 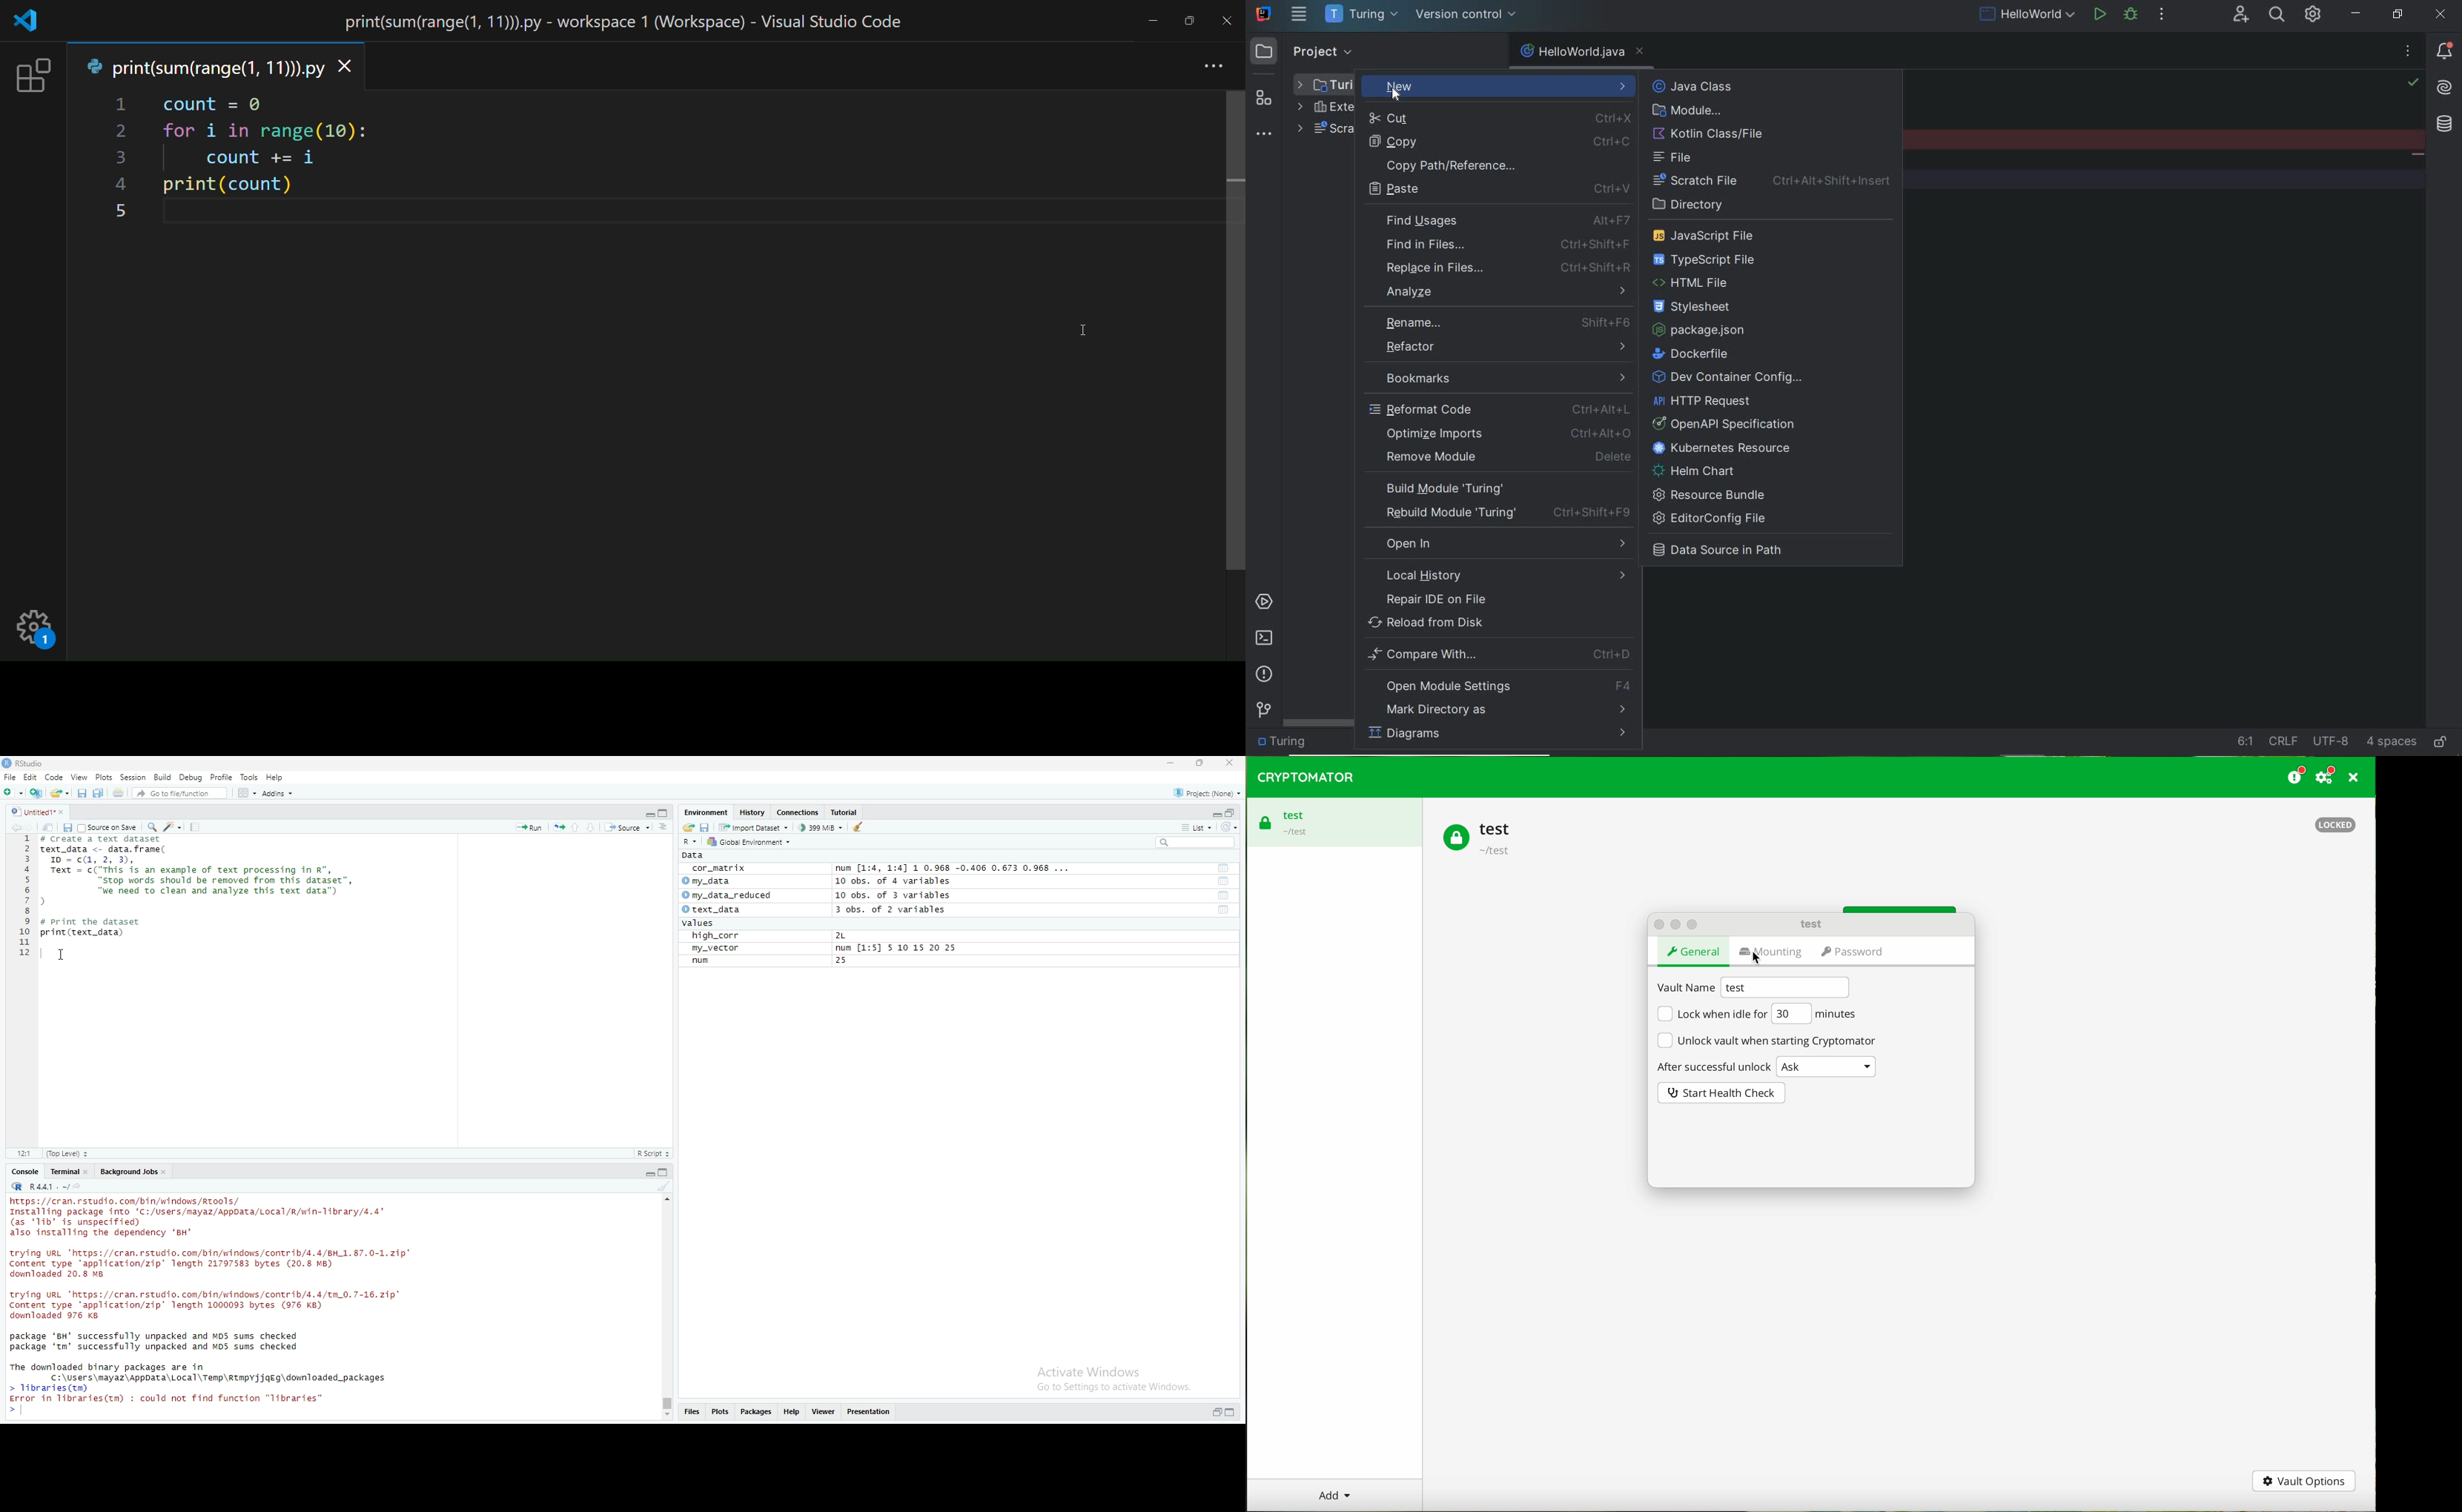 I want to click on module, so click(x=1688, y=111).